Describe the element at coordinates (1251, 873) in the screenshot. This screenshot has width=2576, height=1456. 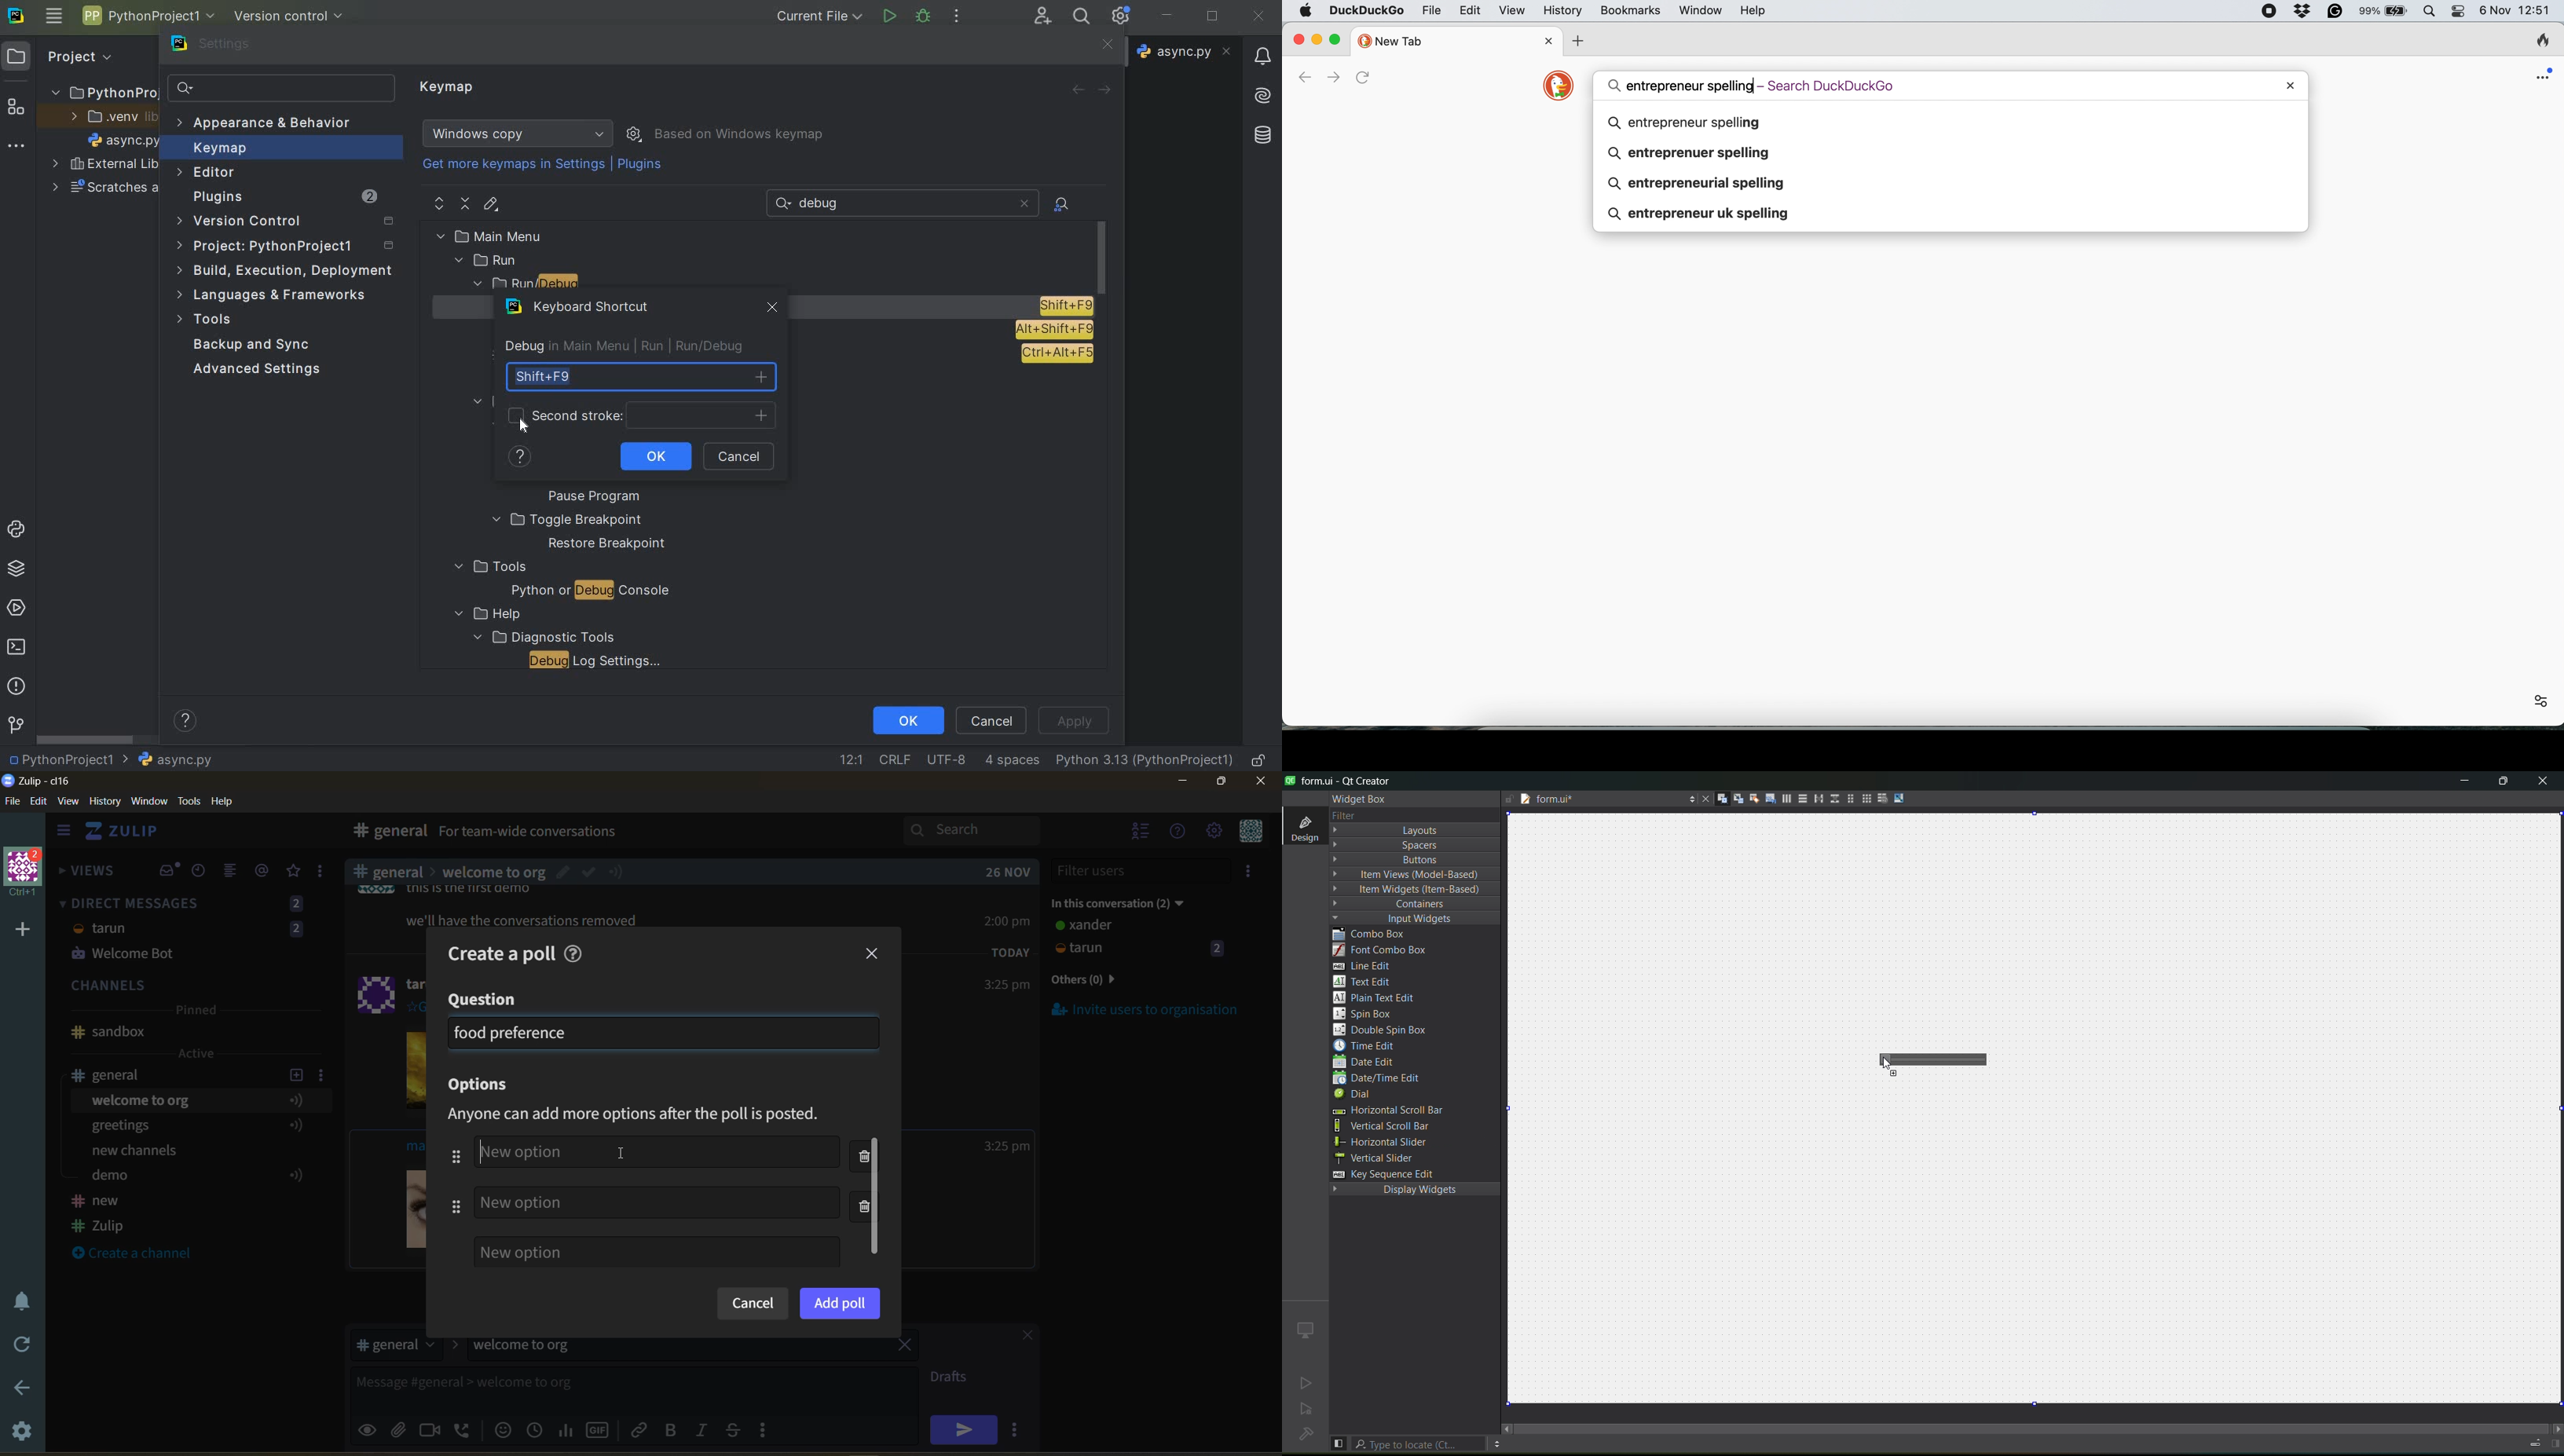
I see `invite users to organisation` at that location.